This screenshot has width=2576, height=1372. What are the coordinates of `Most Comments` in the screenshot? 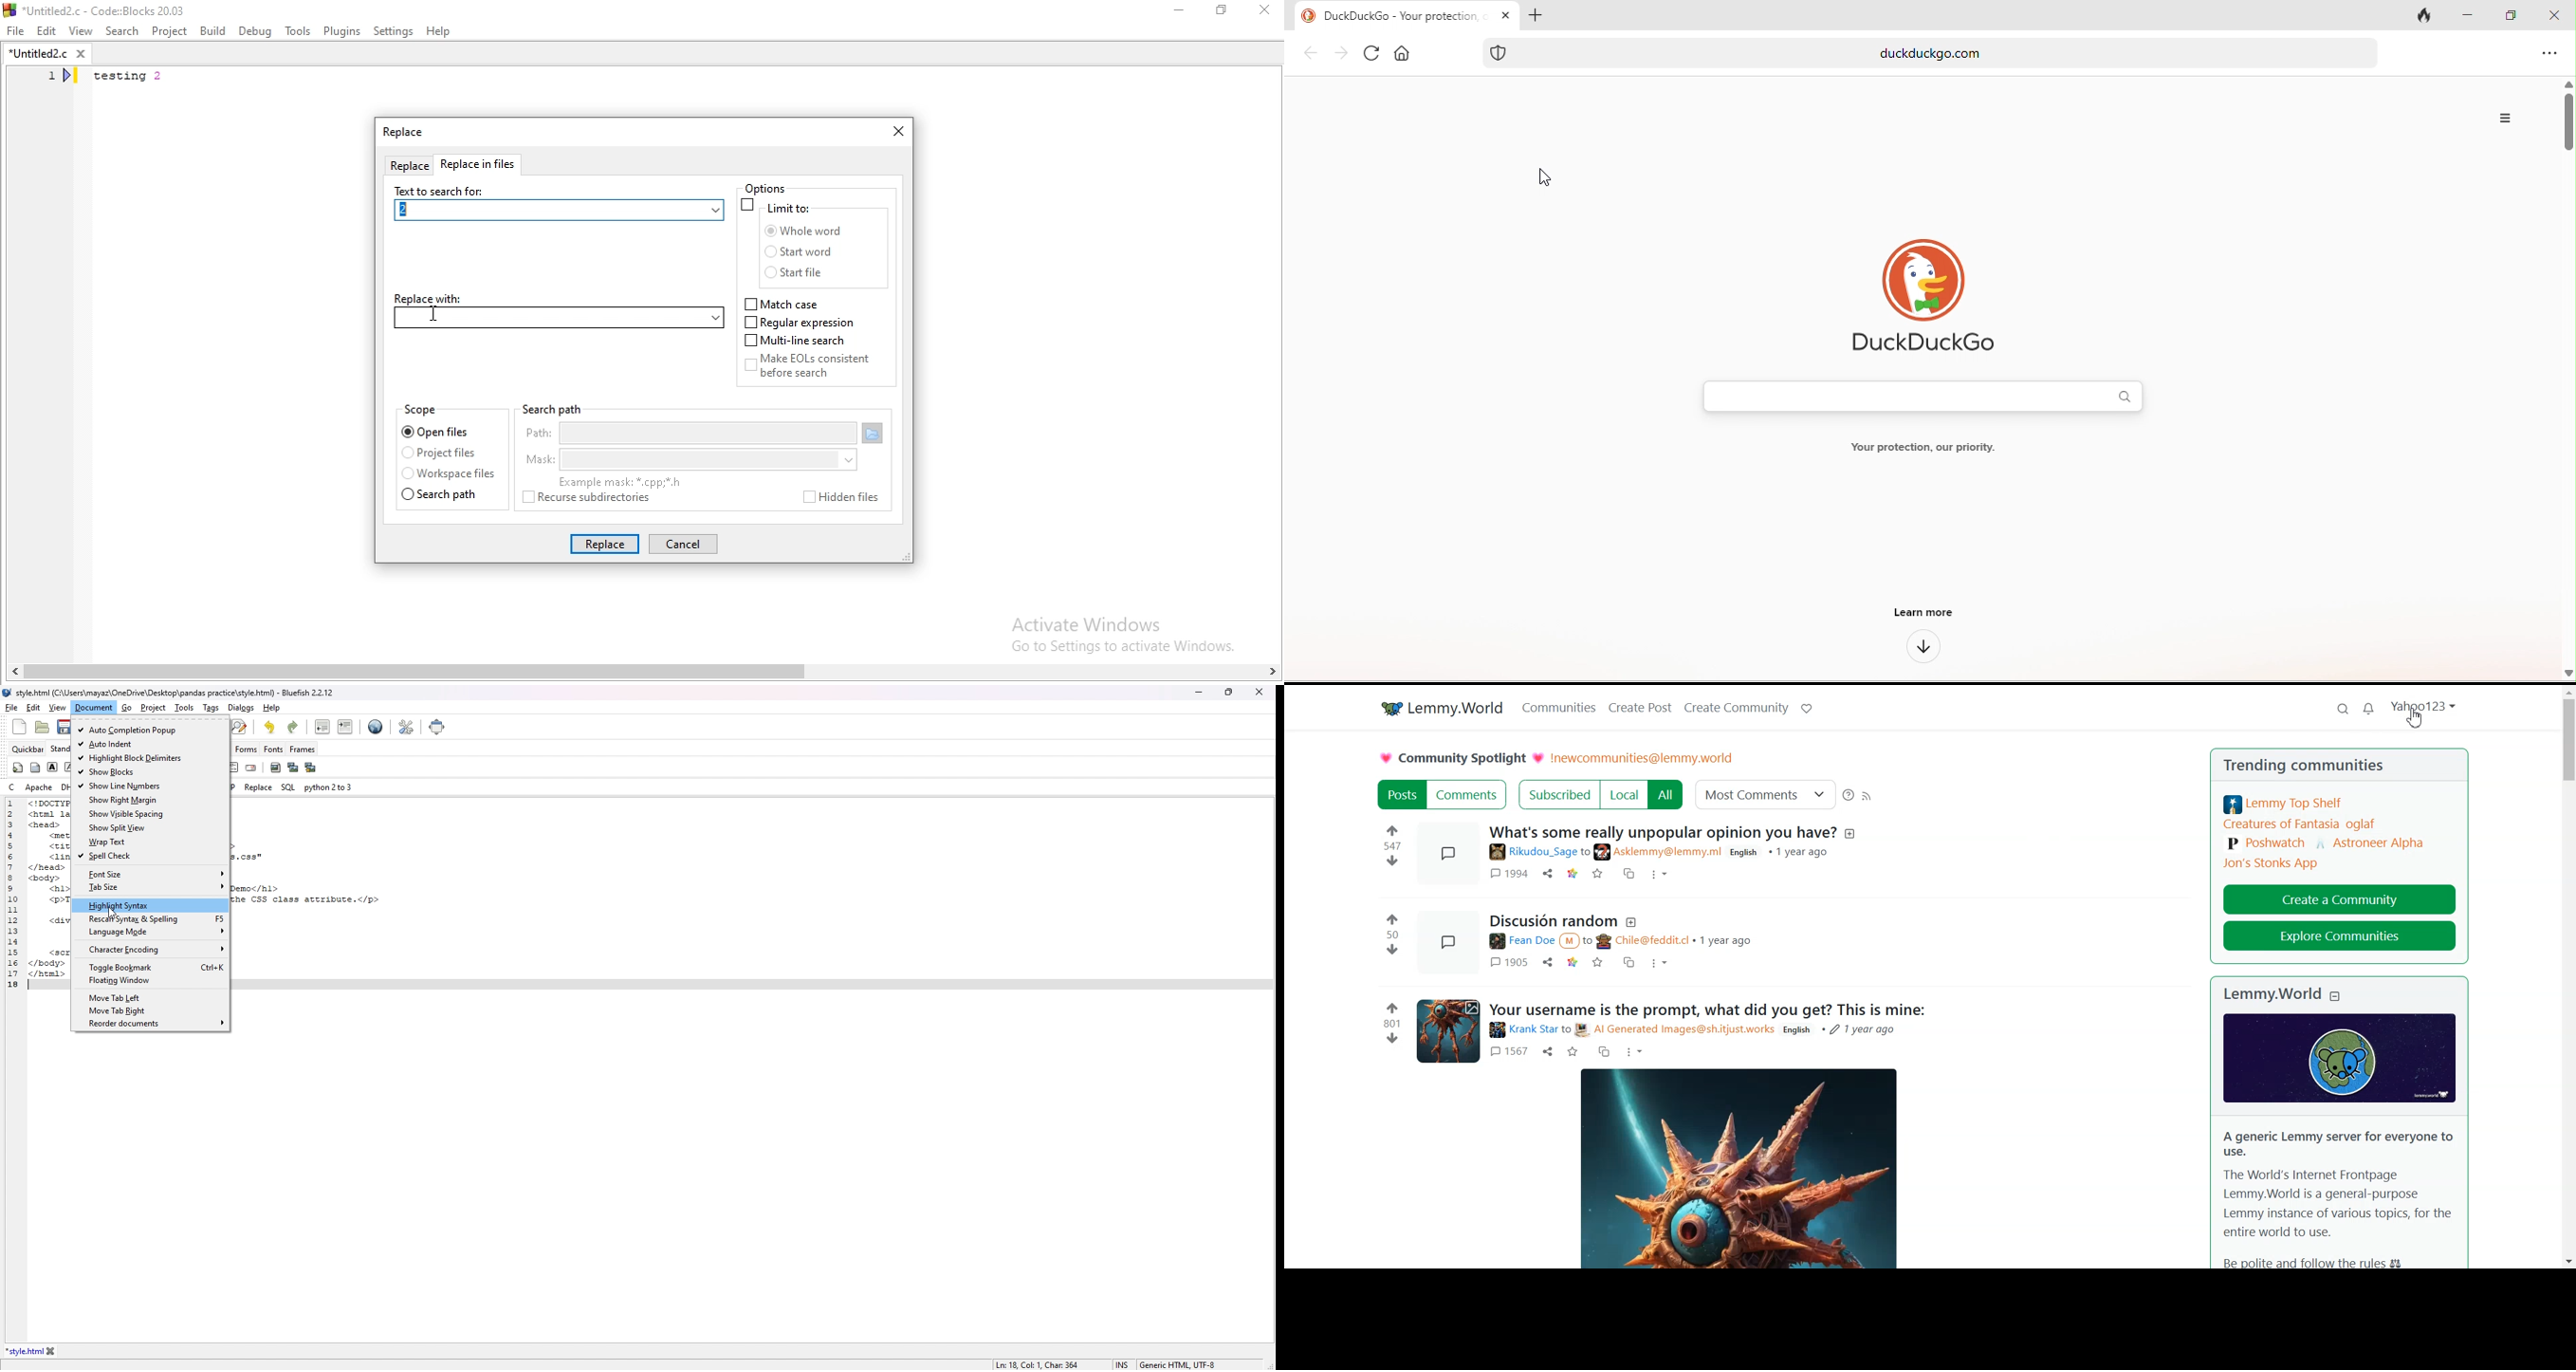 It's located at (1765, 794).